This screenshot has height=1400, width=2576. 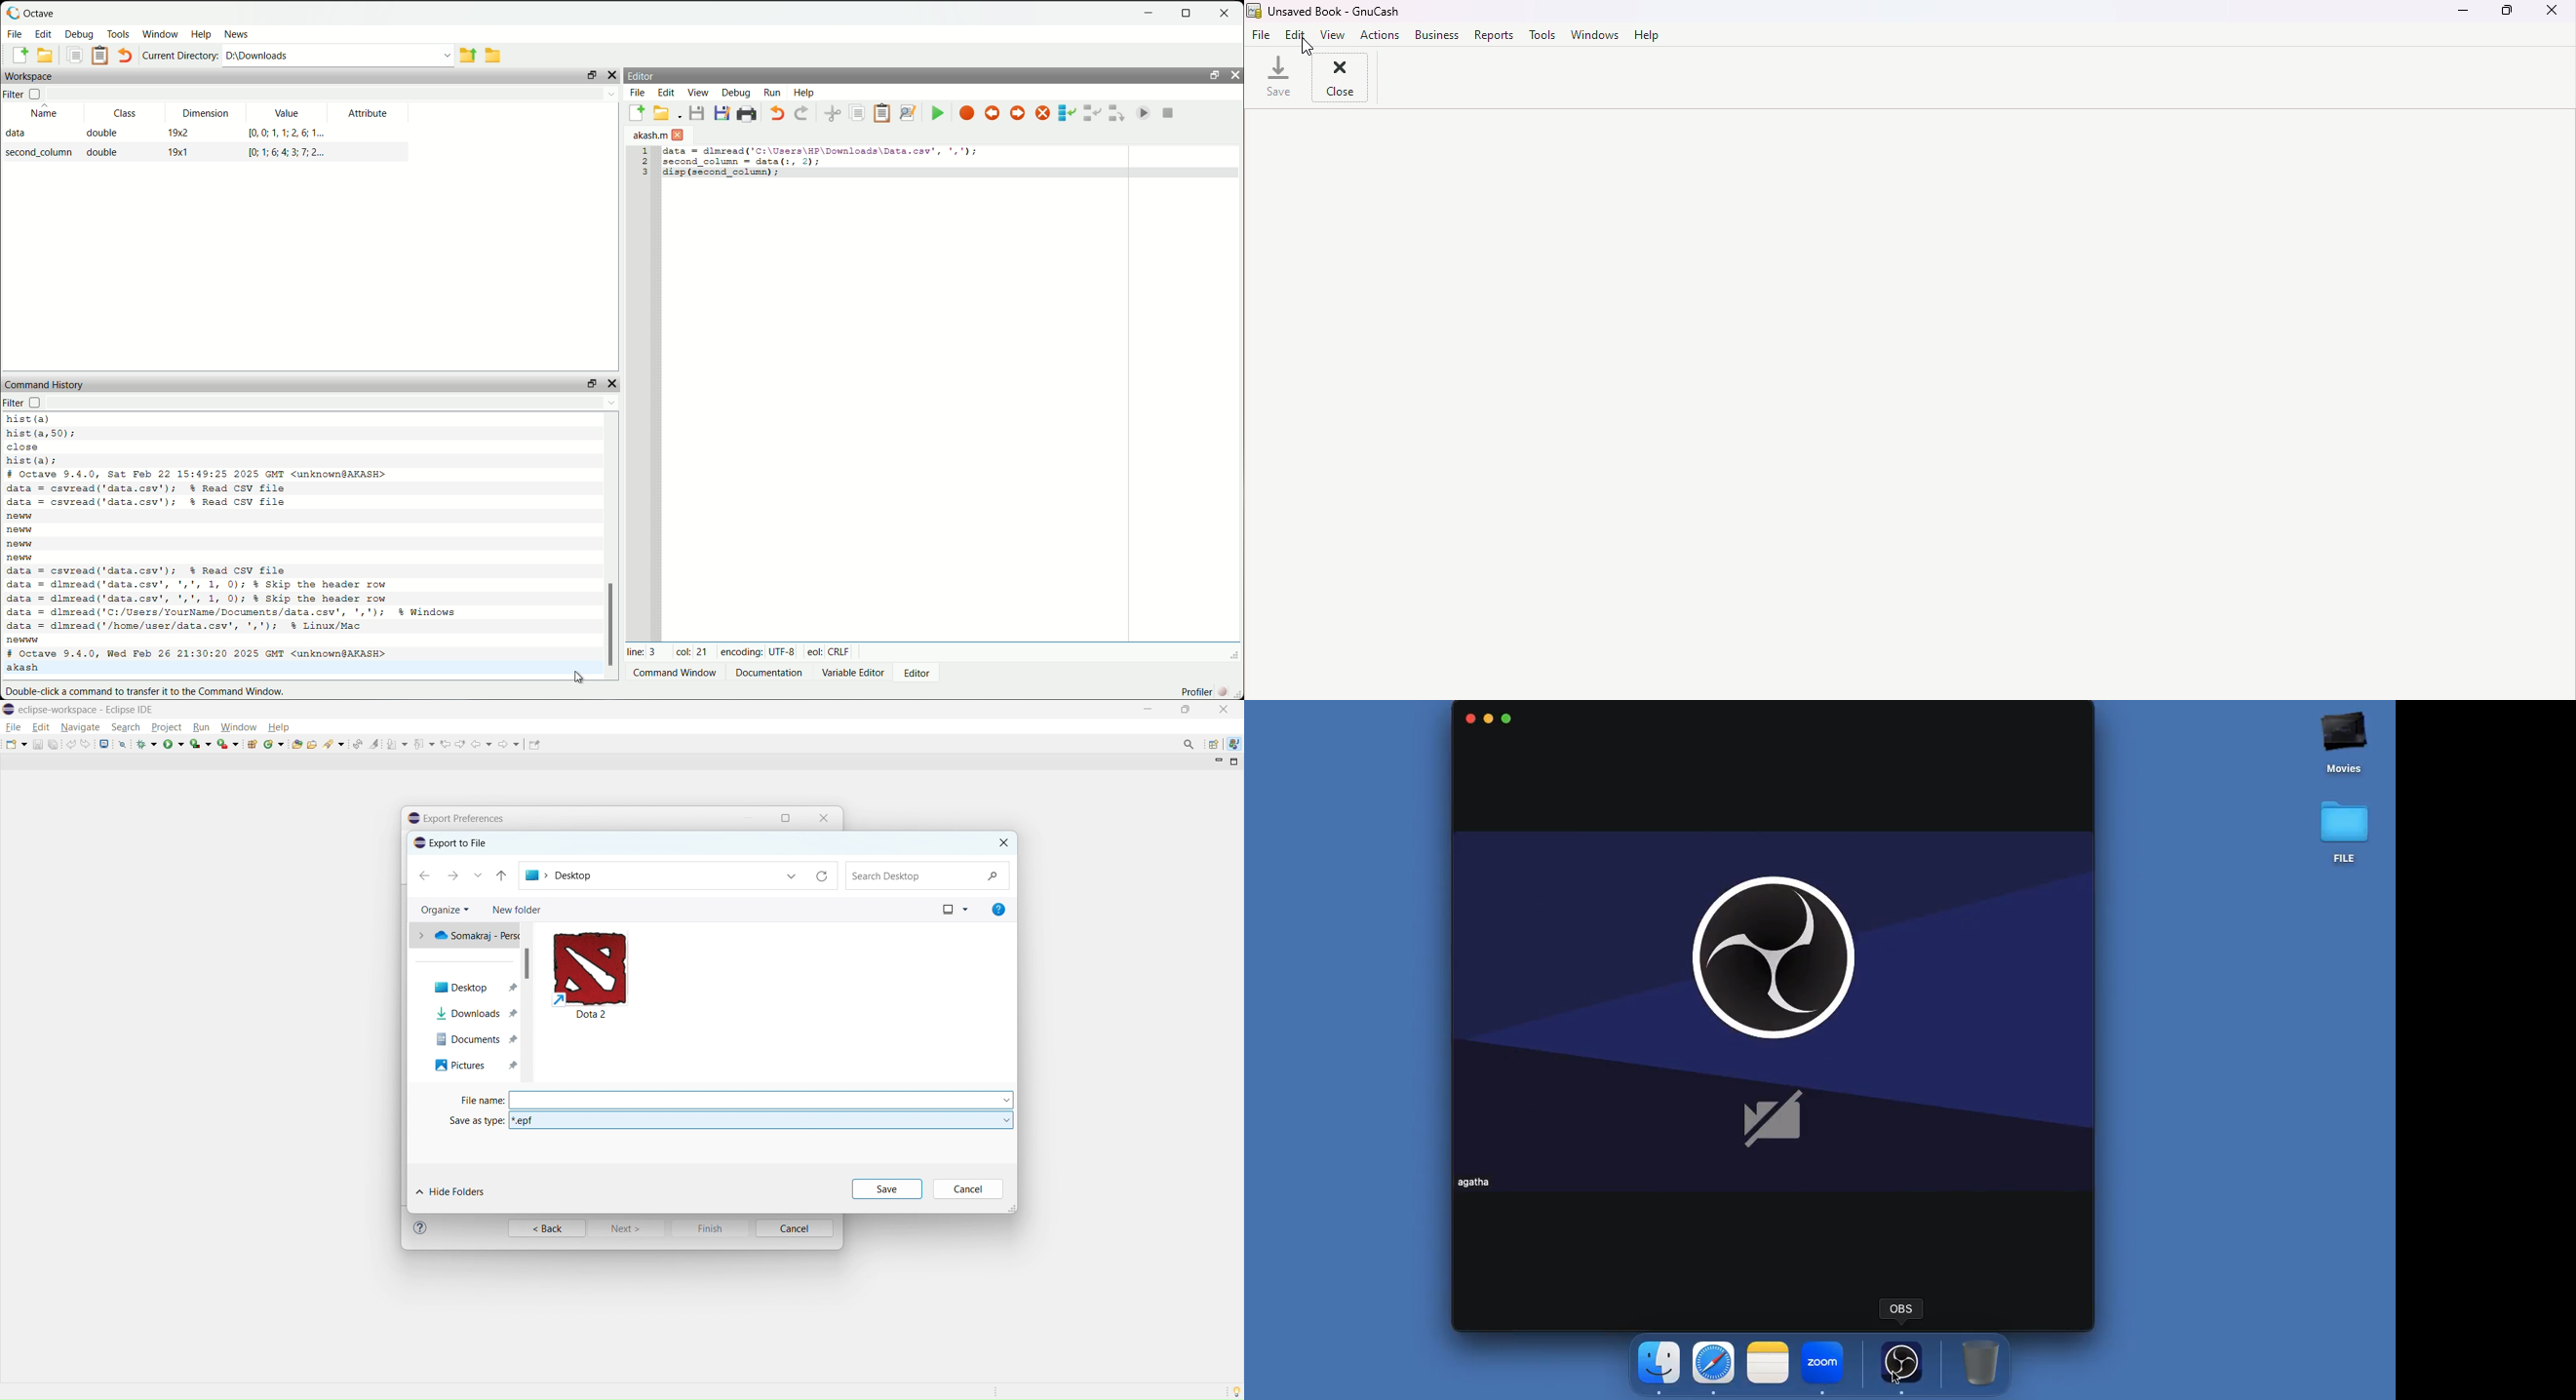 What do you see at coordinates (81, 35) in the screenshot?
I see `debug` at bounding box center [81, 35].